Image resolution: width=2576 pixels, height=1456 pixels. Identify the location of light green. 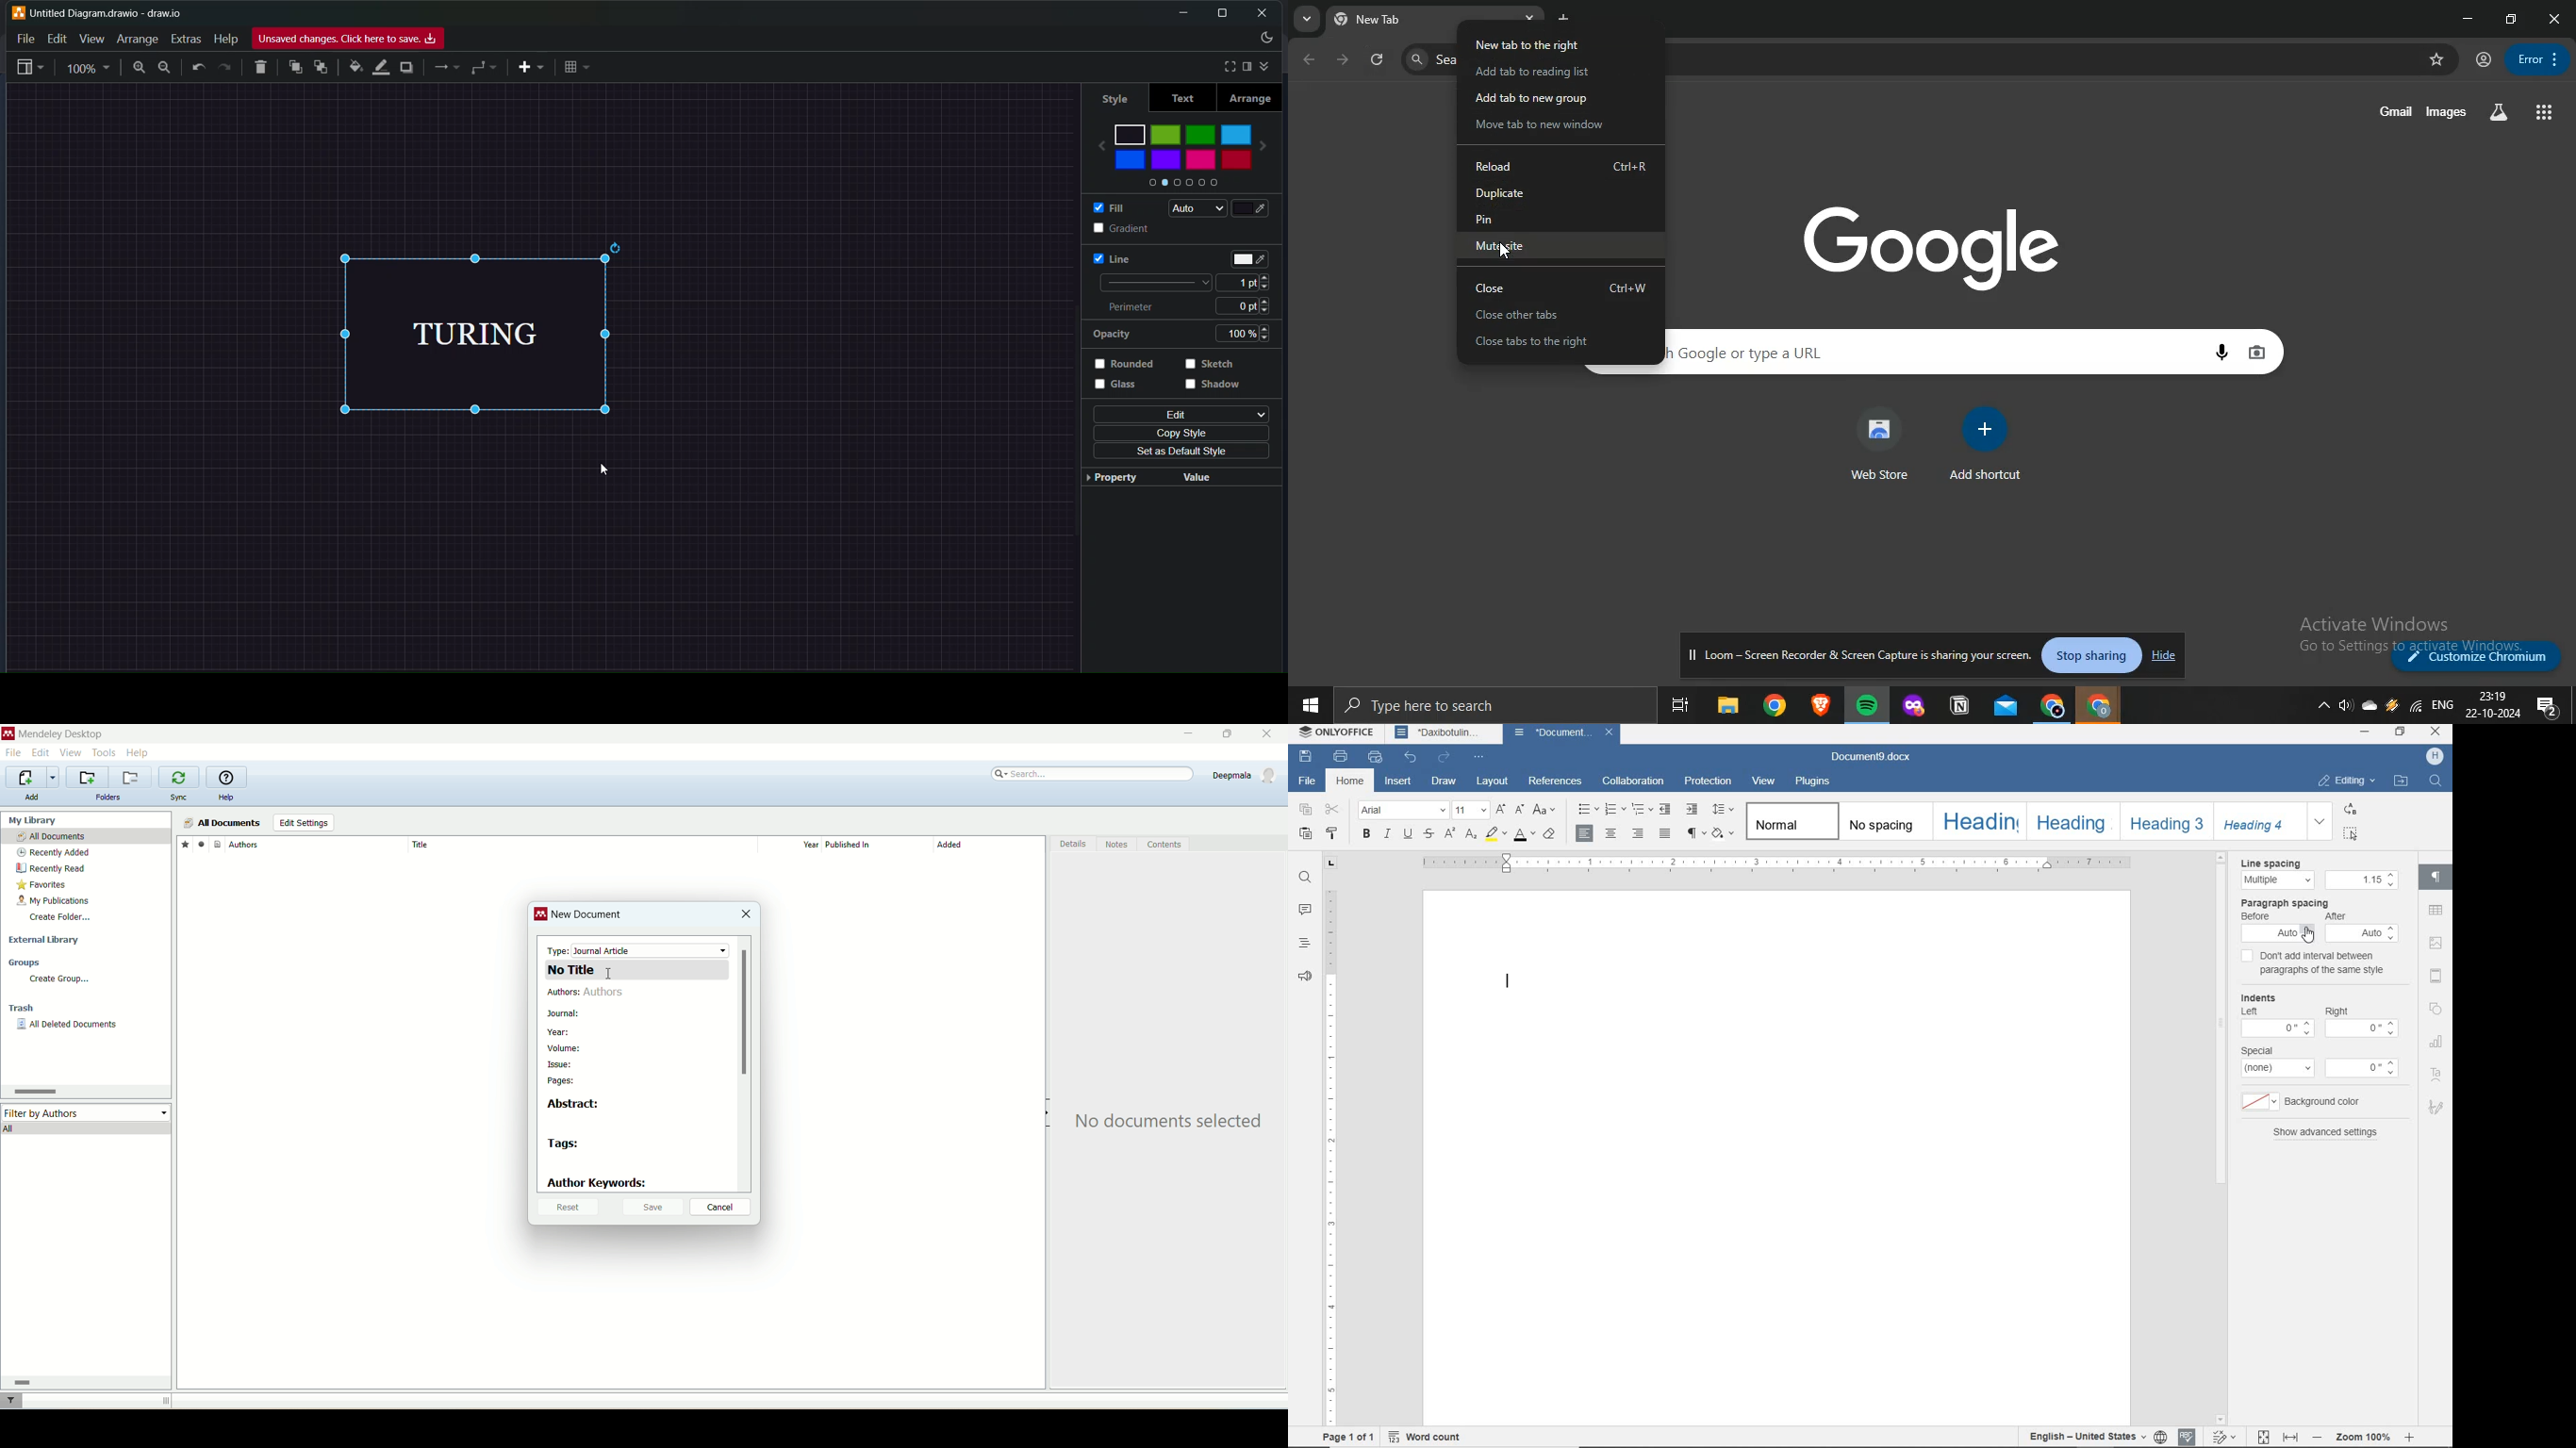
(1166, 134).